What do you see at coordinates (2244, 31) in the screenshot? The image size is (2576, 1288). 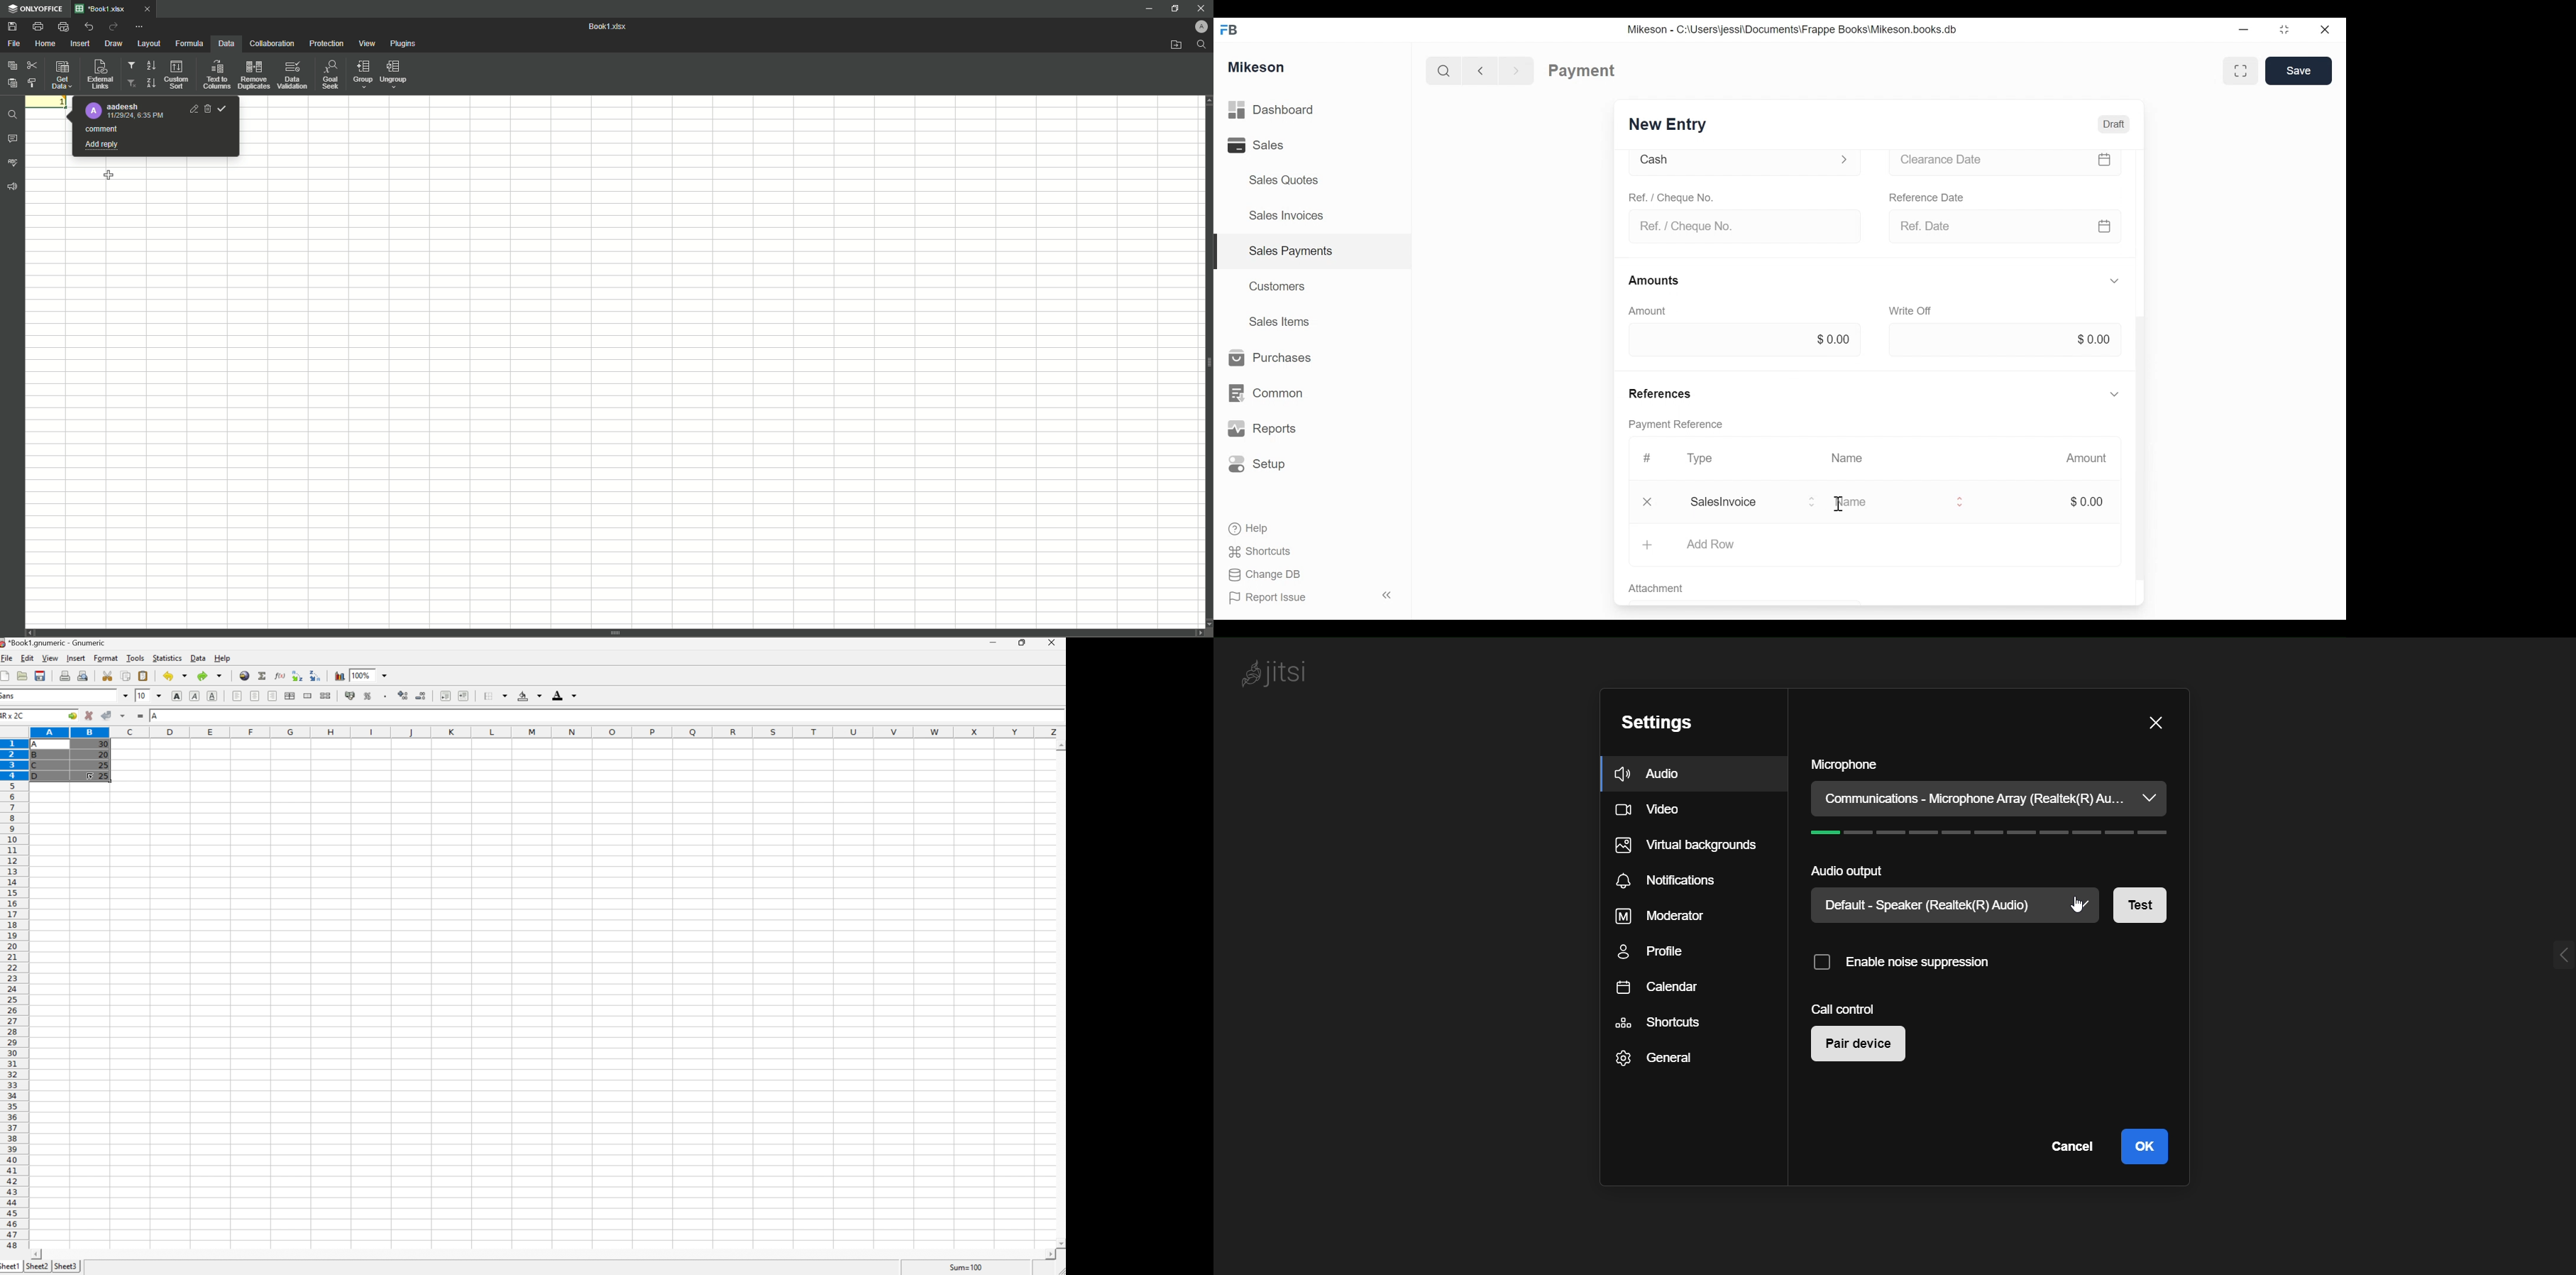 I see `Minimize` at bounding box center [2244, 31].